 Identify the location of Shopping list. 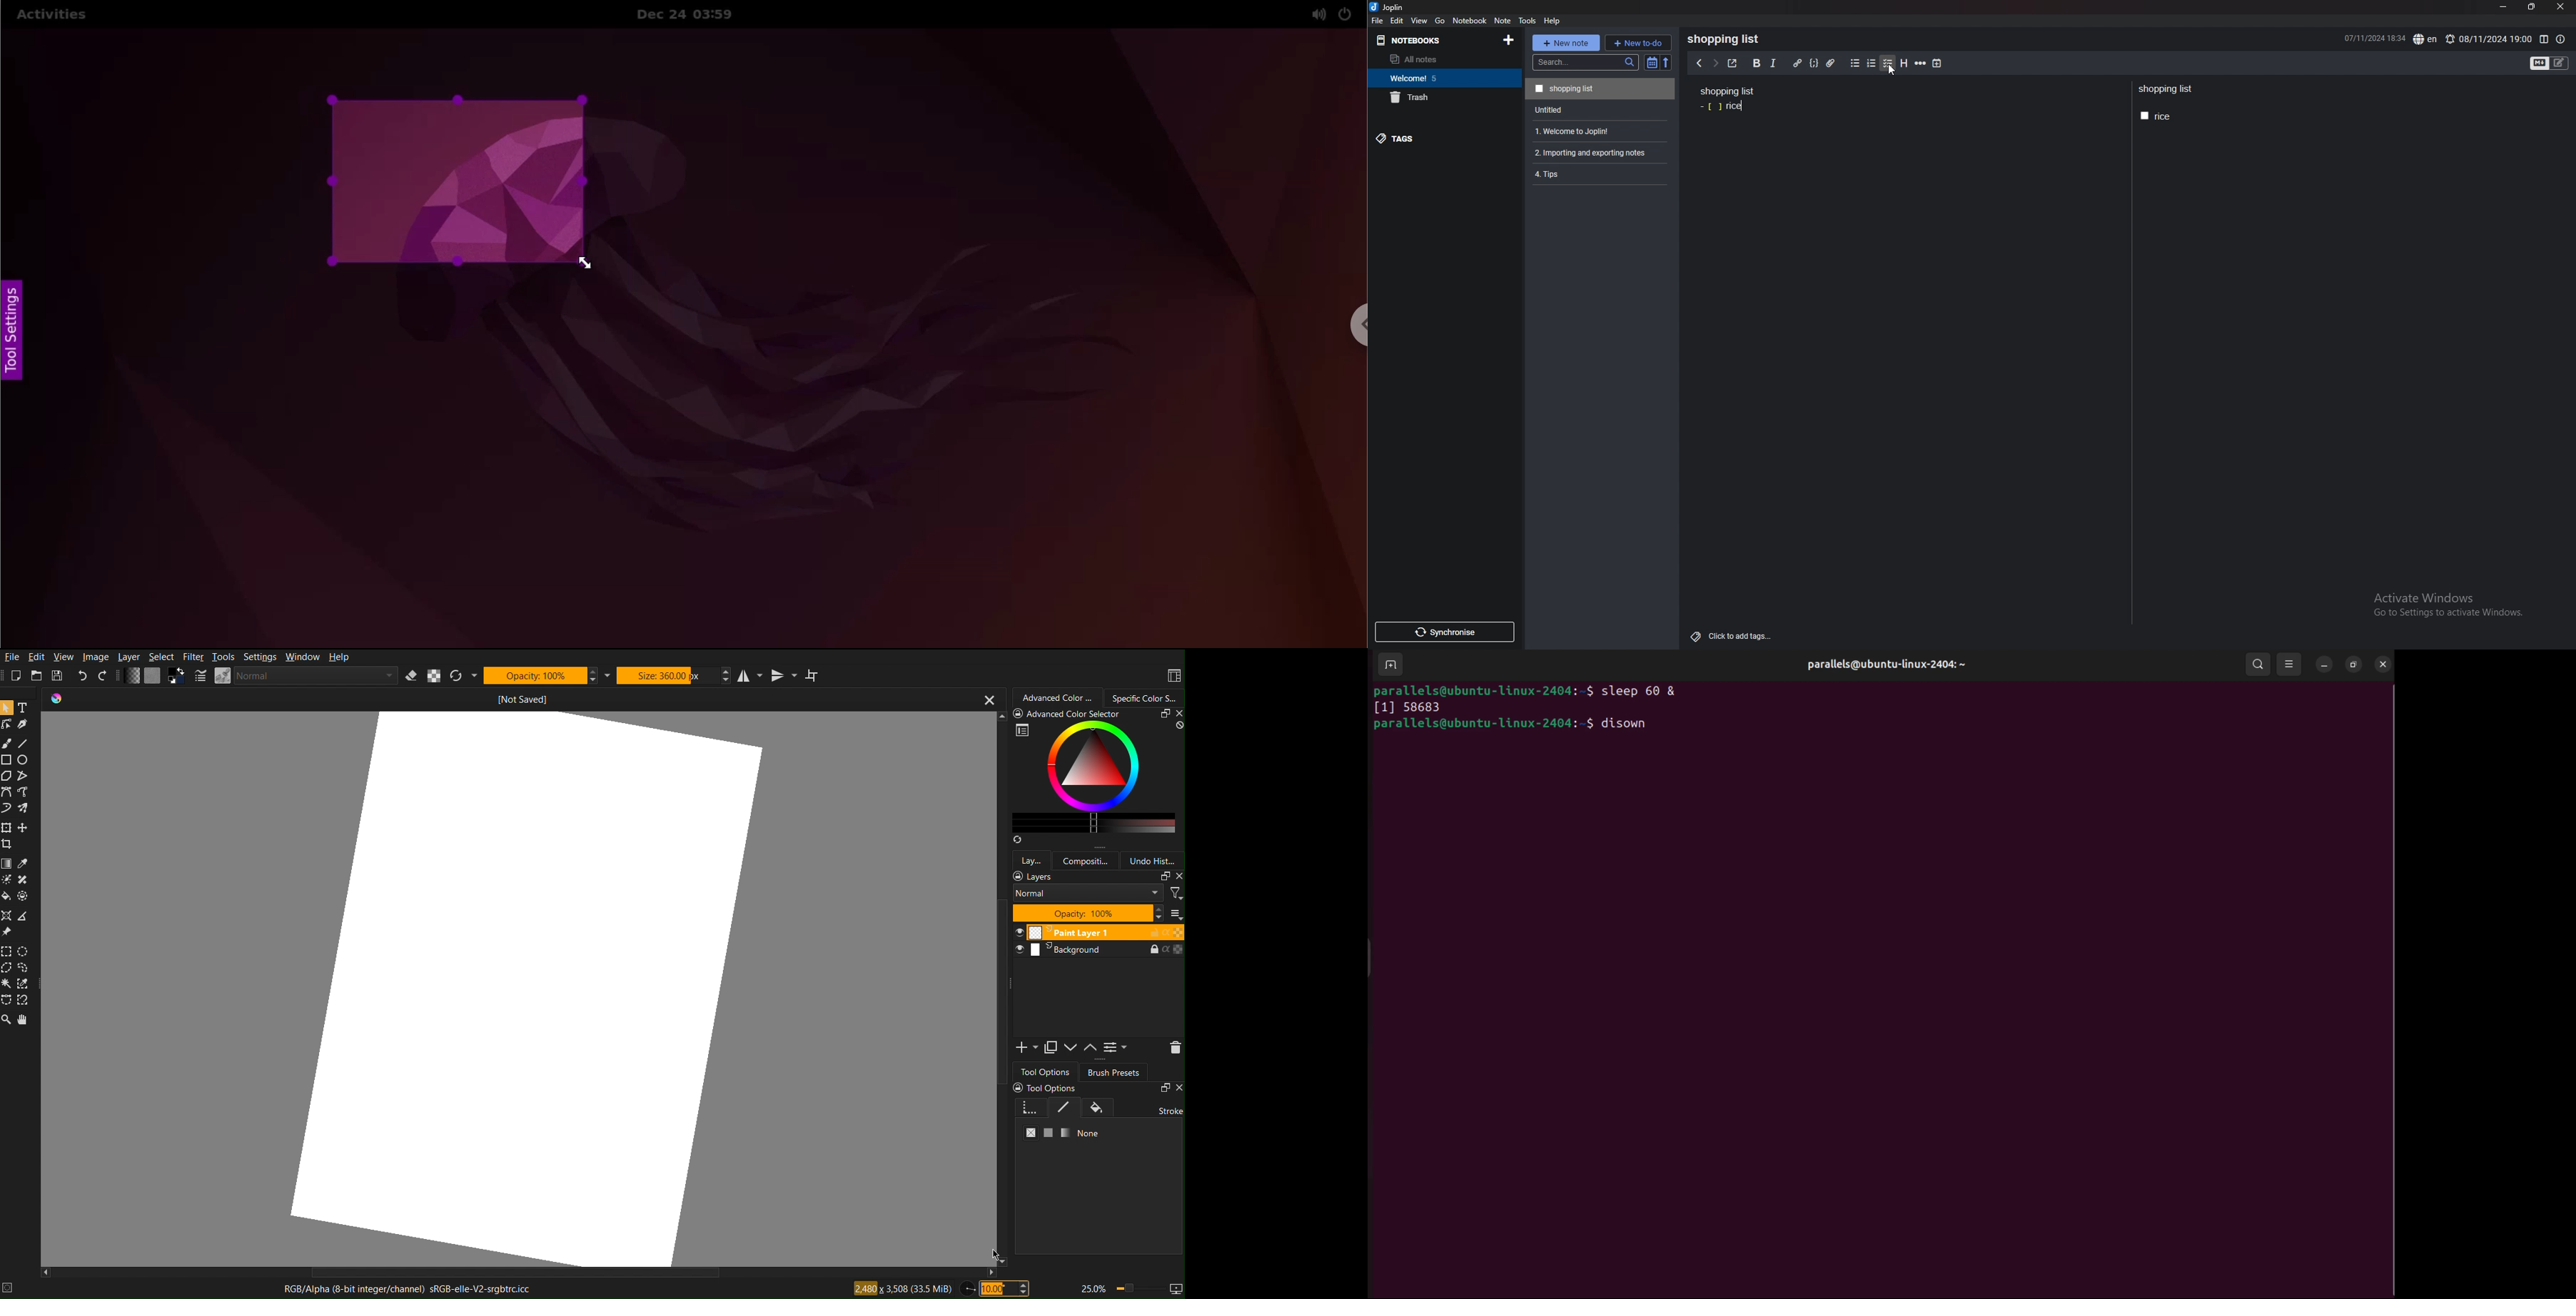
(2167, 89).